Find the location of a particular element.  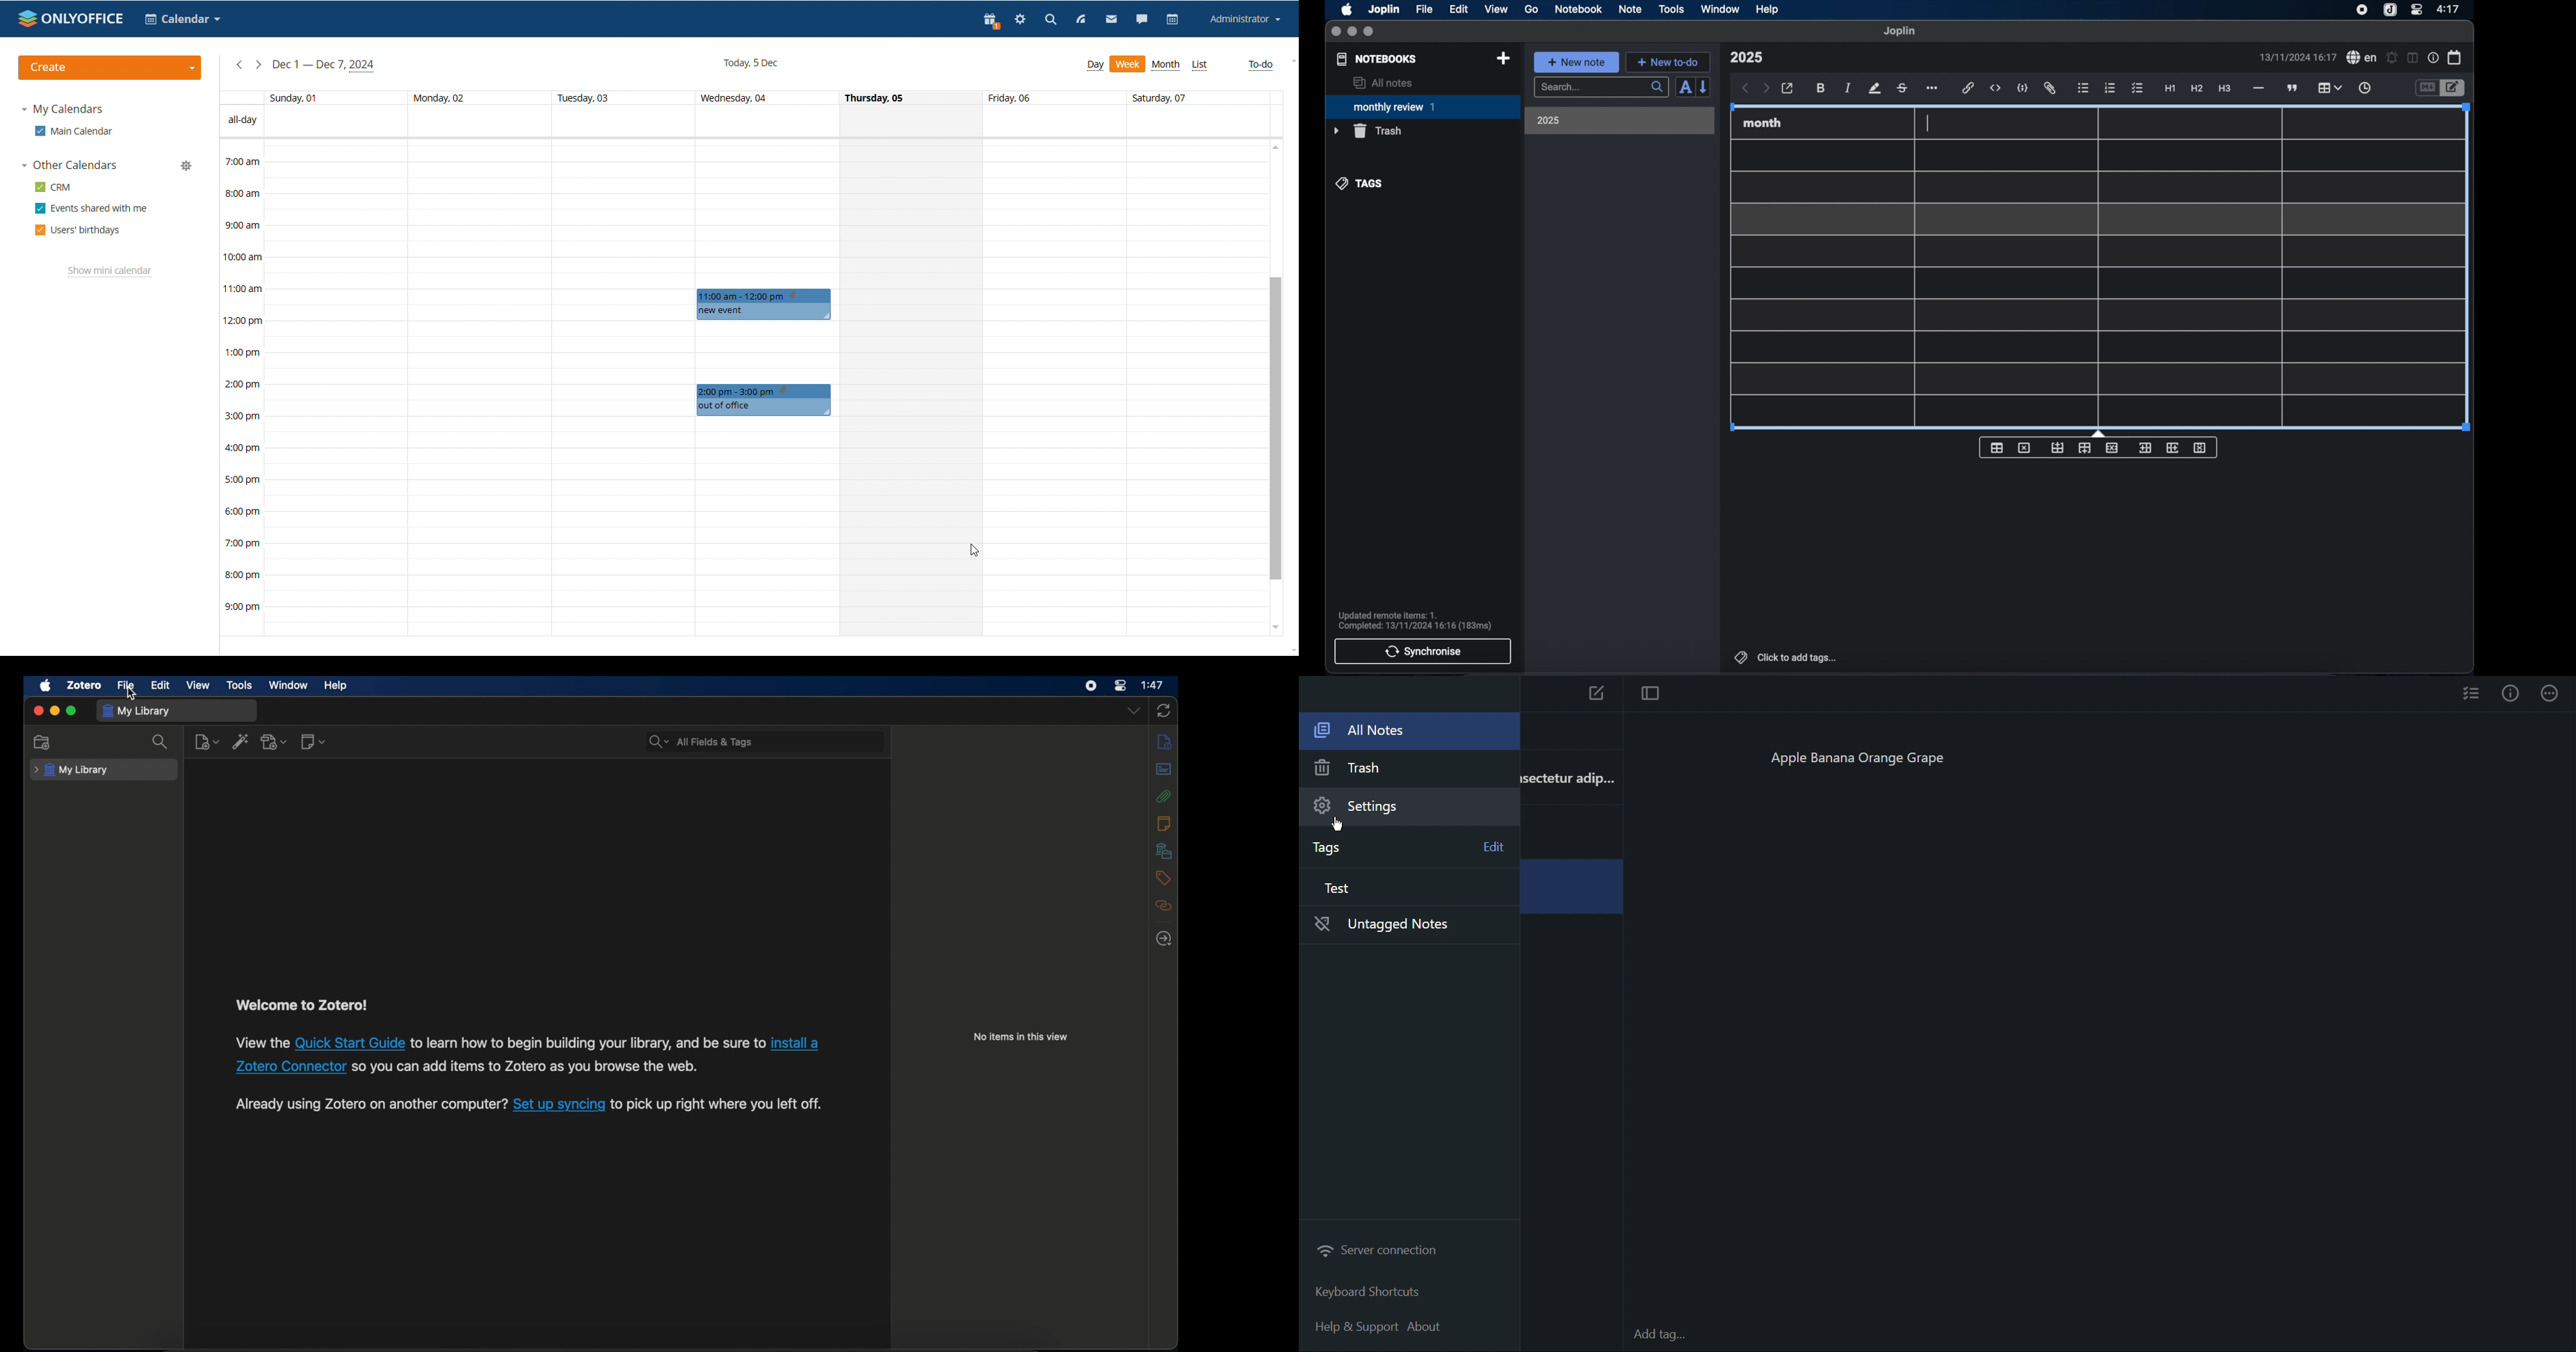

trash is located at coordinates (1368, 131).